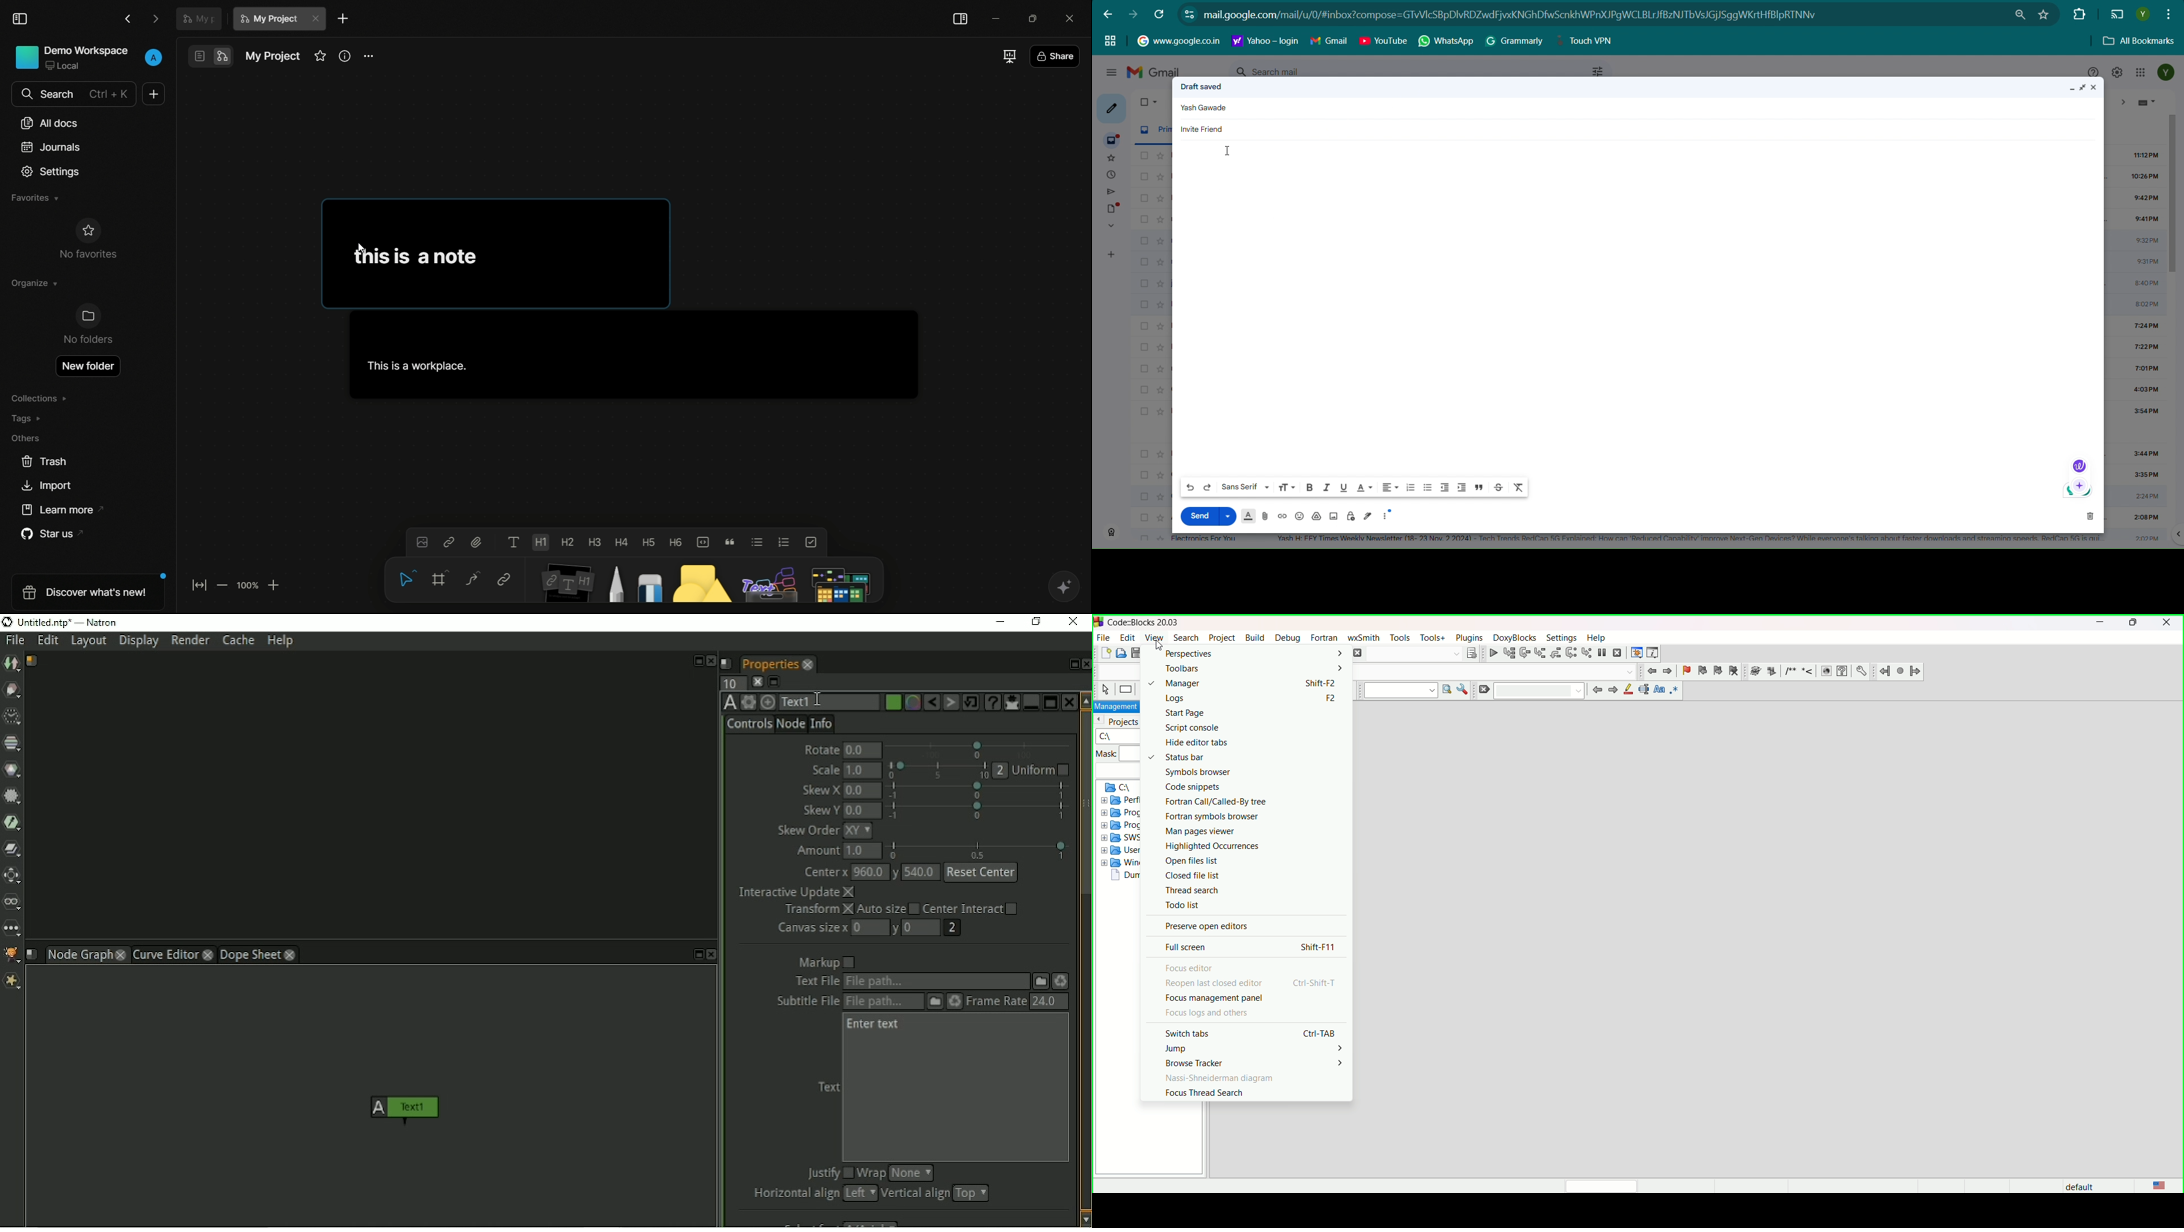  Describe the element at coordinates (1527, 15) in the screenshot. I see `Hyper link` at that location.